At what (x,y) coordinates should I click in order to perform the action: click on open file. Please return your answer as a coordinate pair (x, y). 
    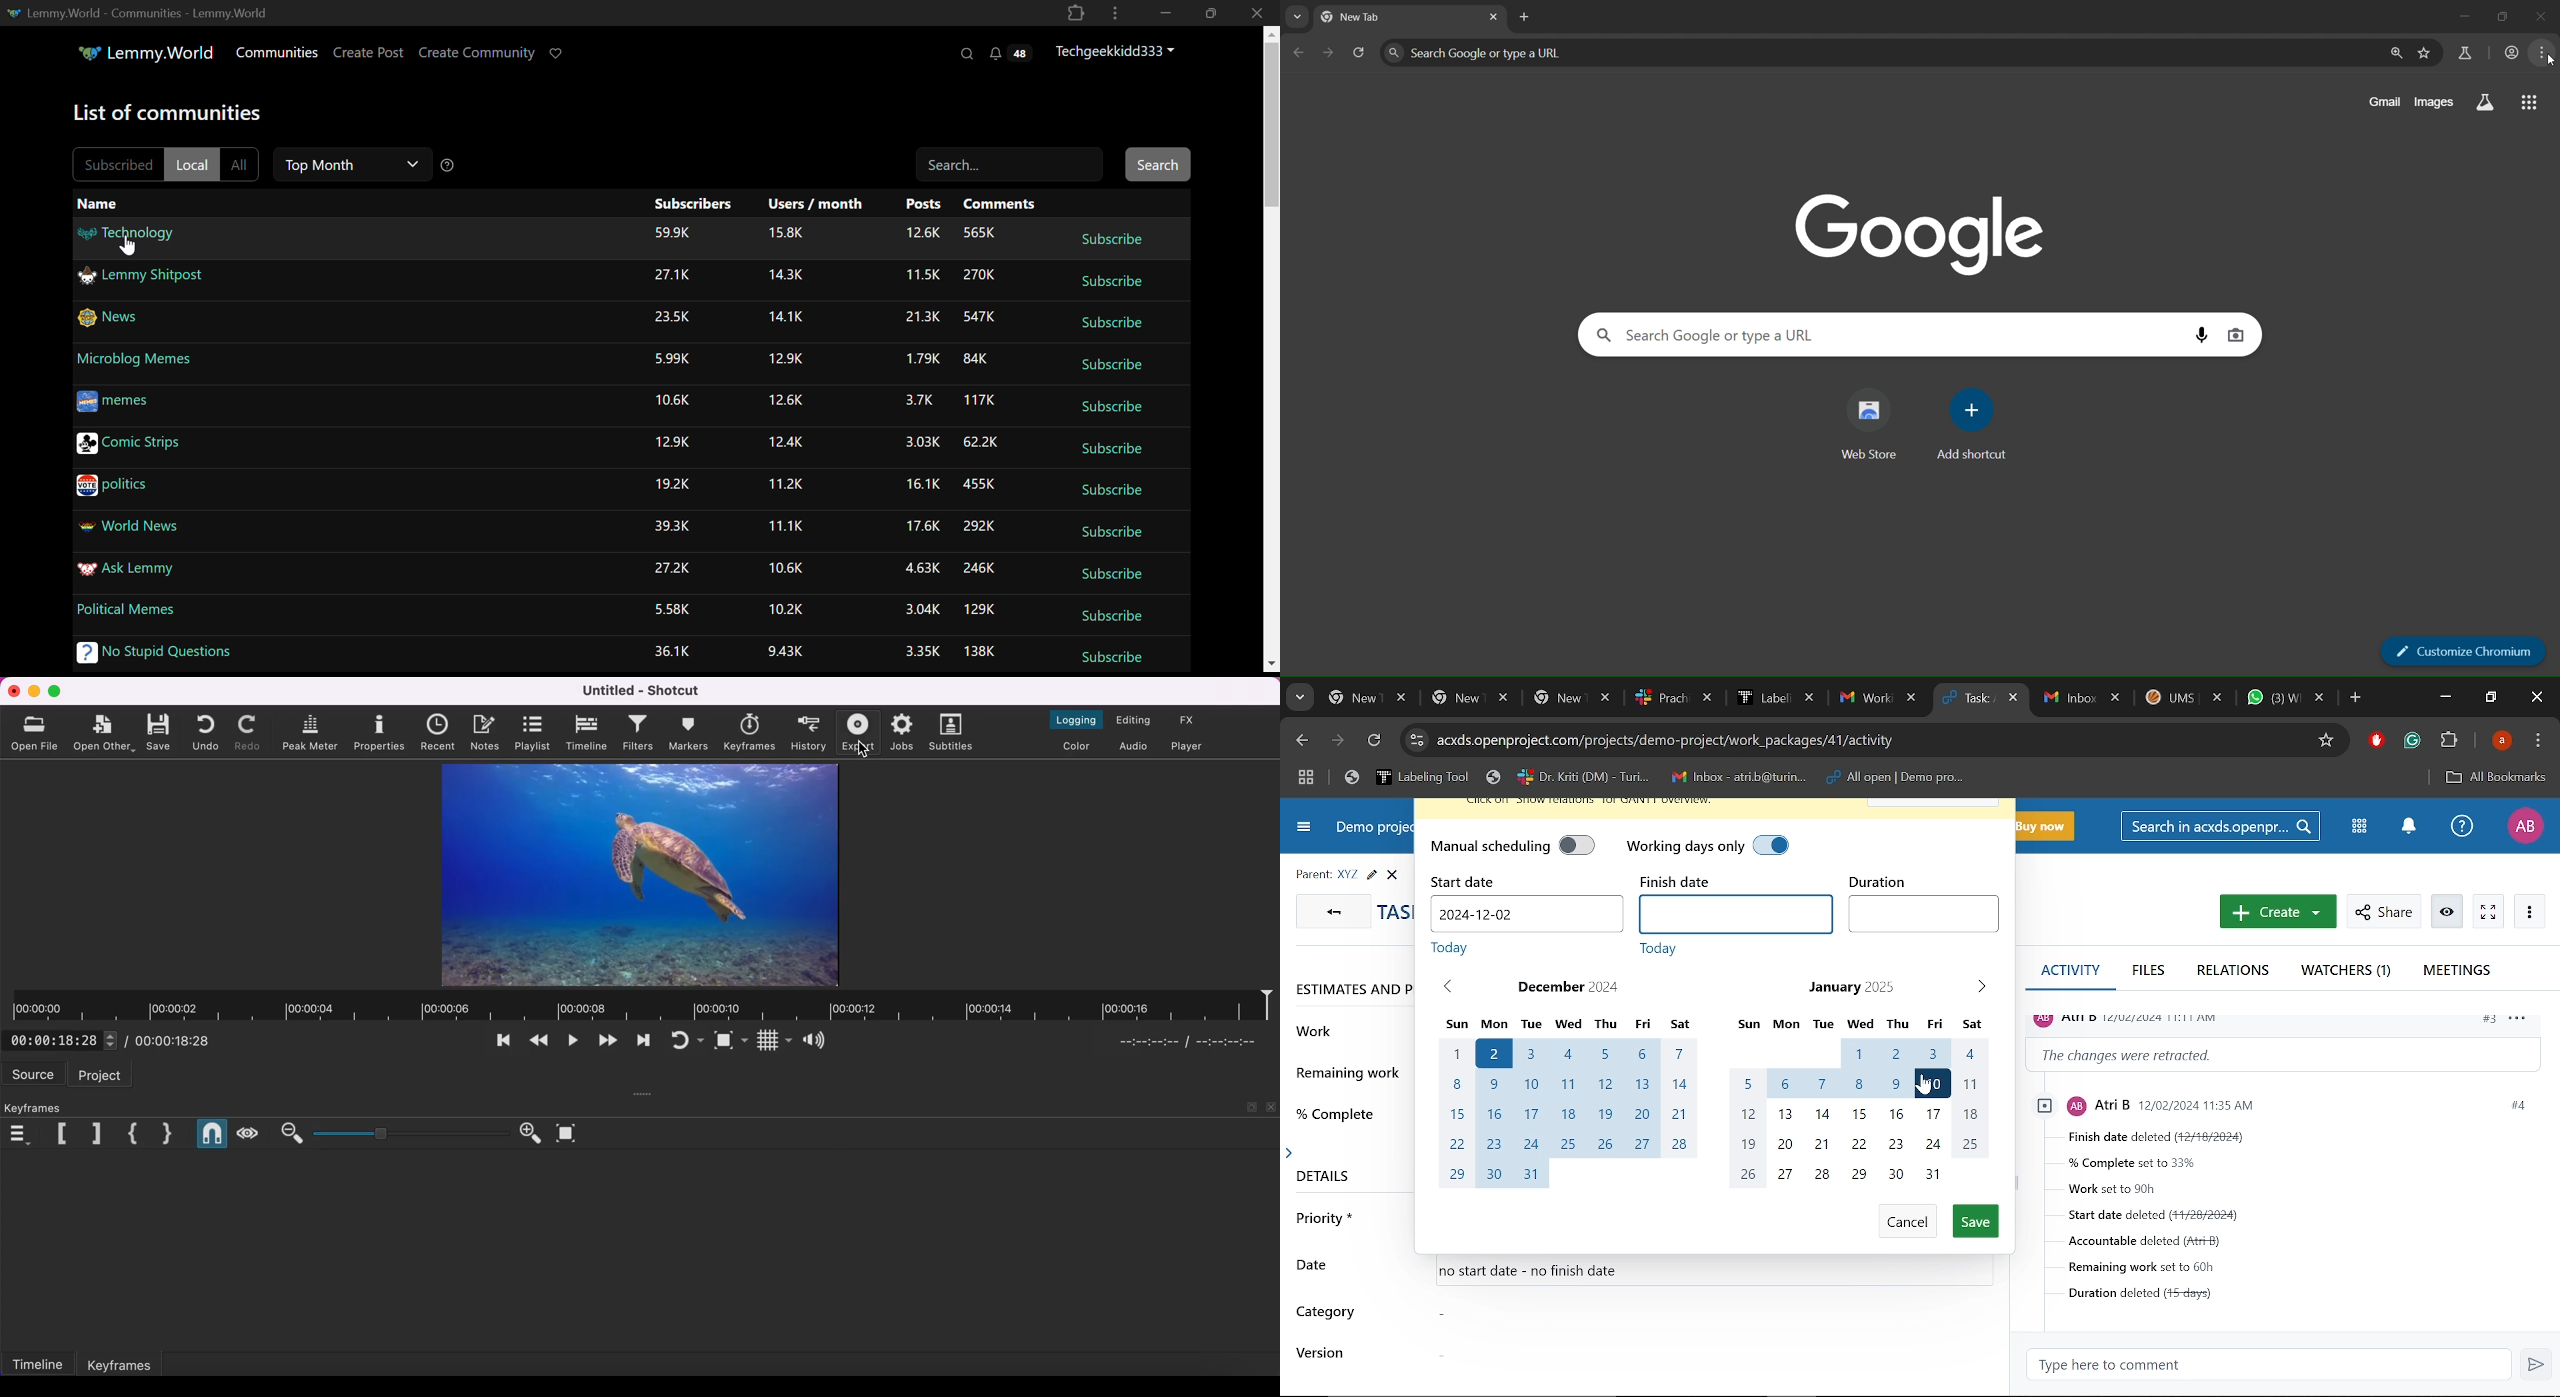
    Looking at the image, I should click on (35, 733).